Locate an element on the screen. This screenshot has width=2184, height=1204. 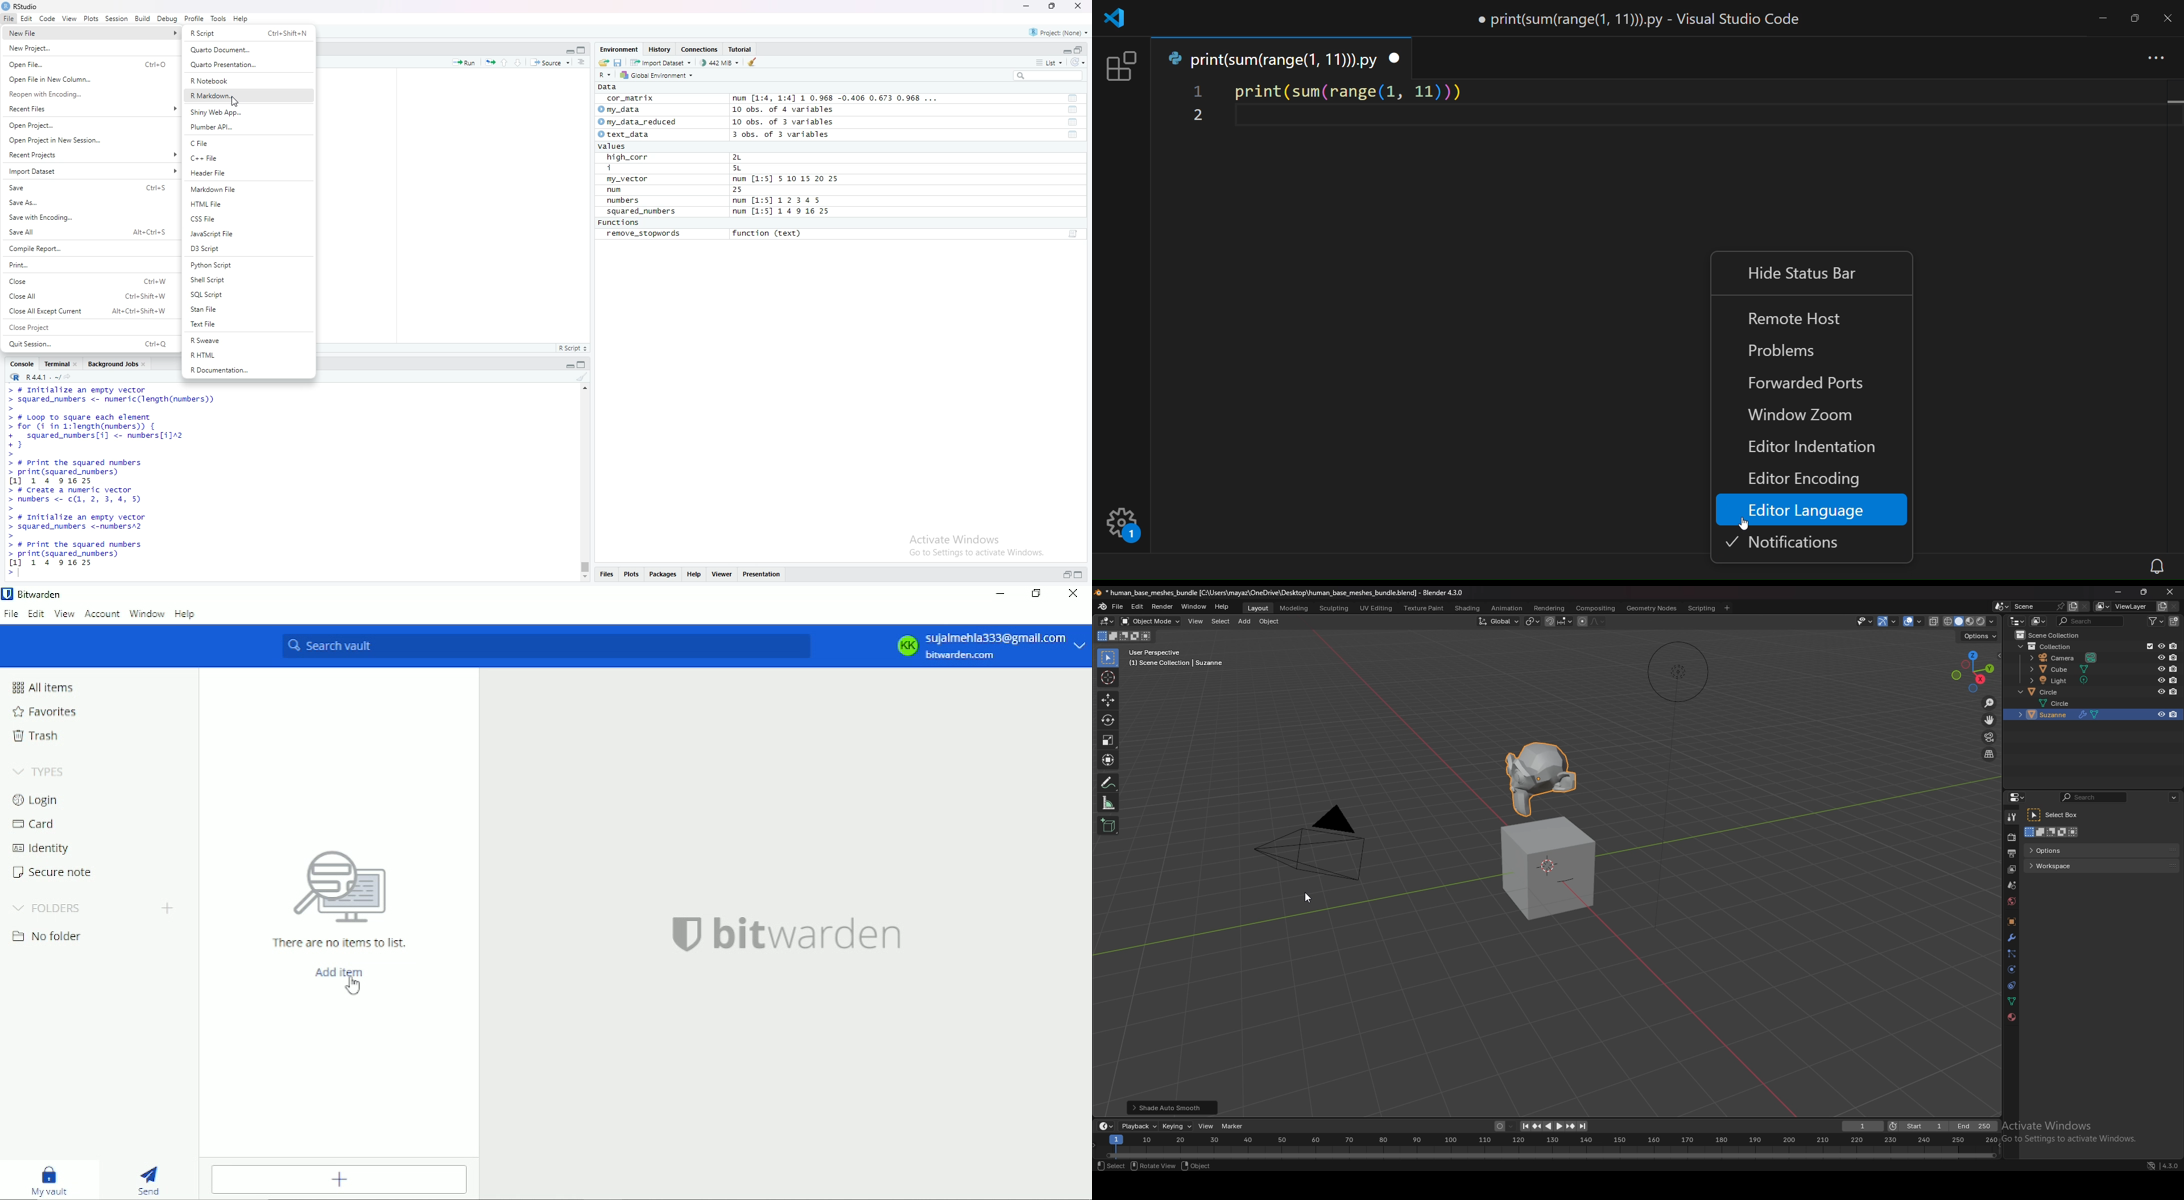
Source is located at coordinates (552, 63).